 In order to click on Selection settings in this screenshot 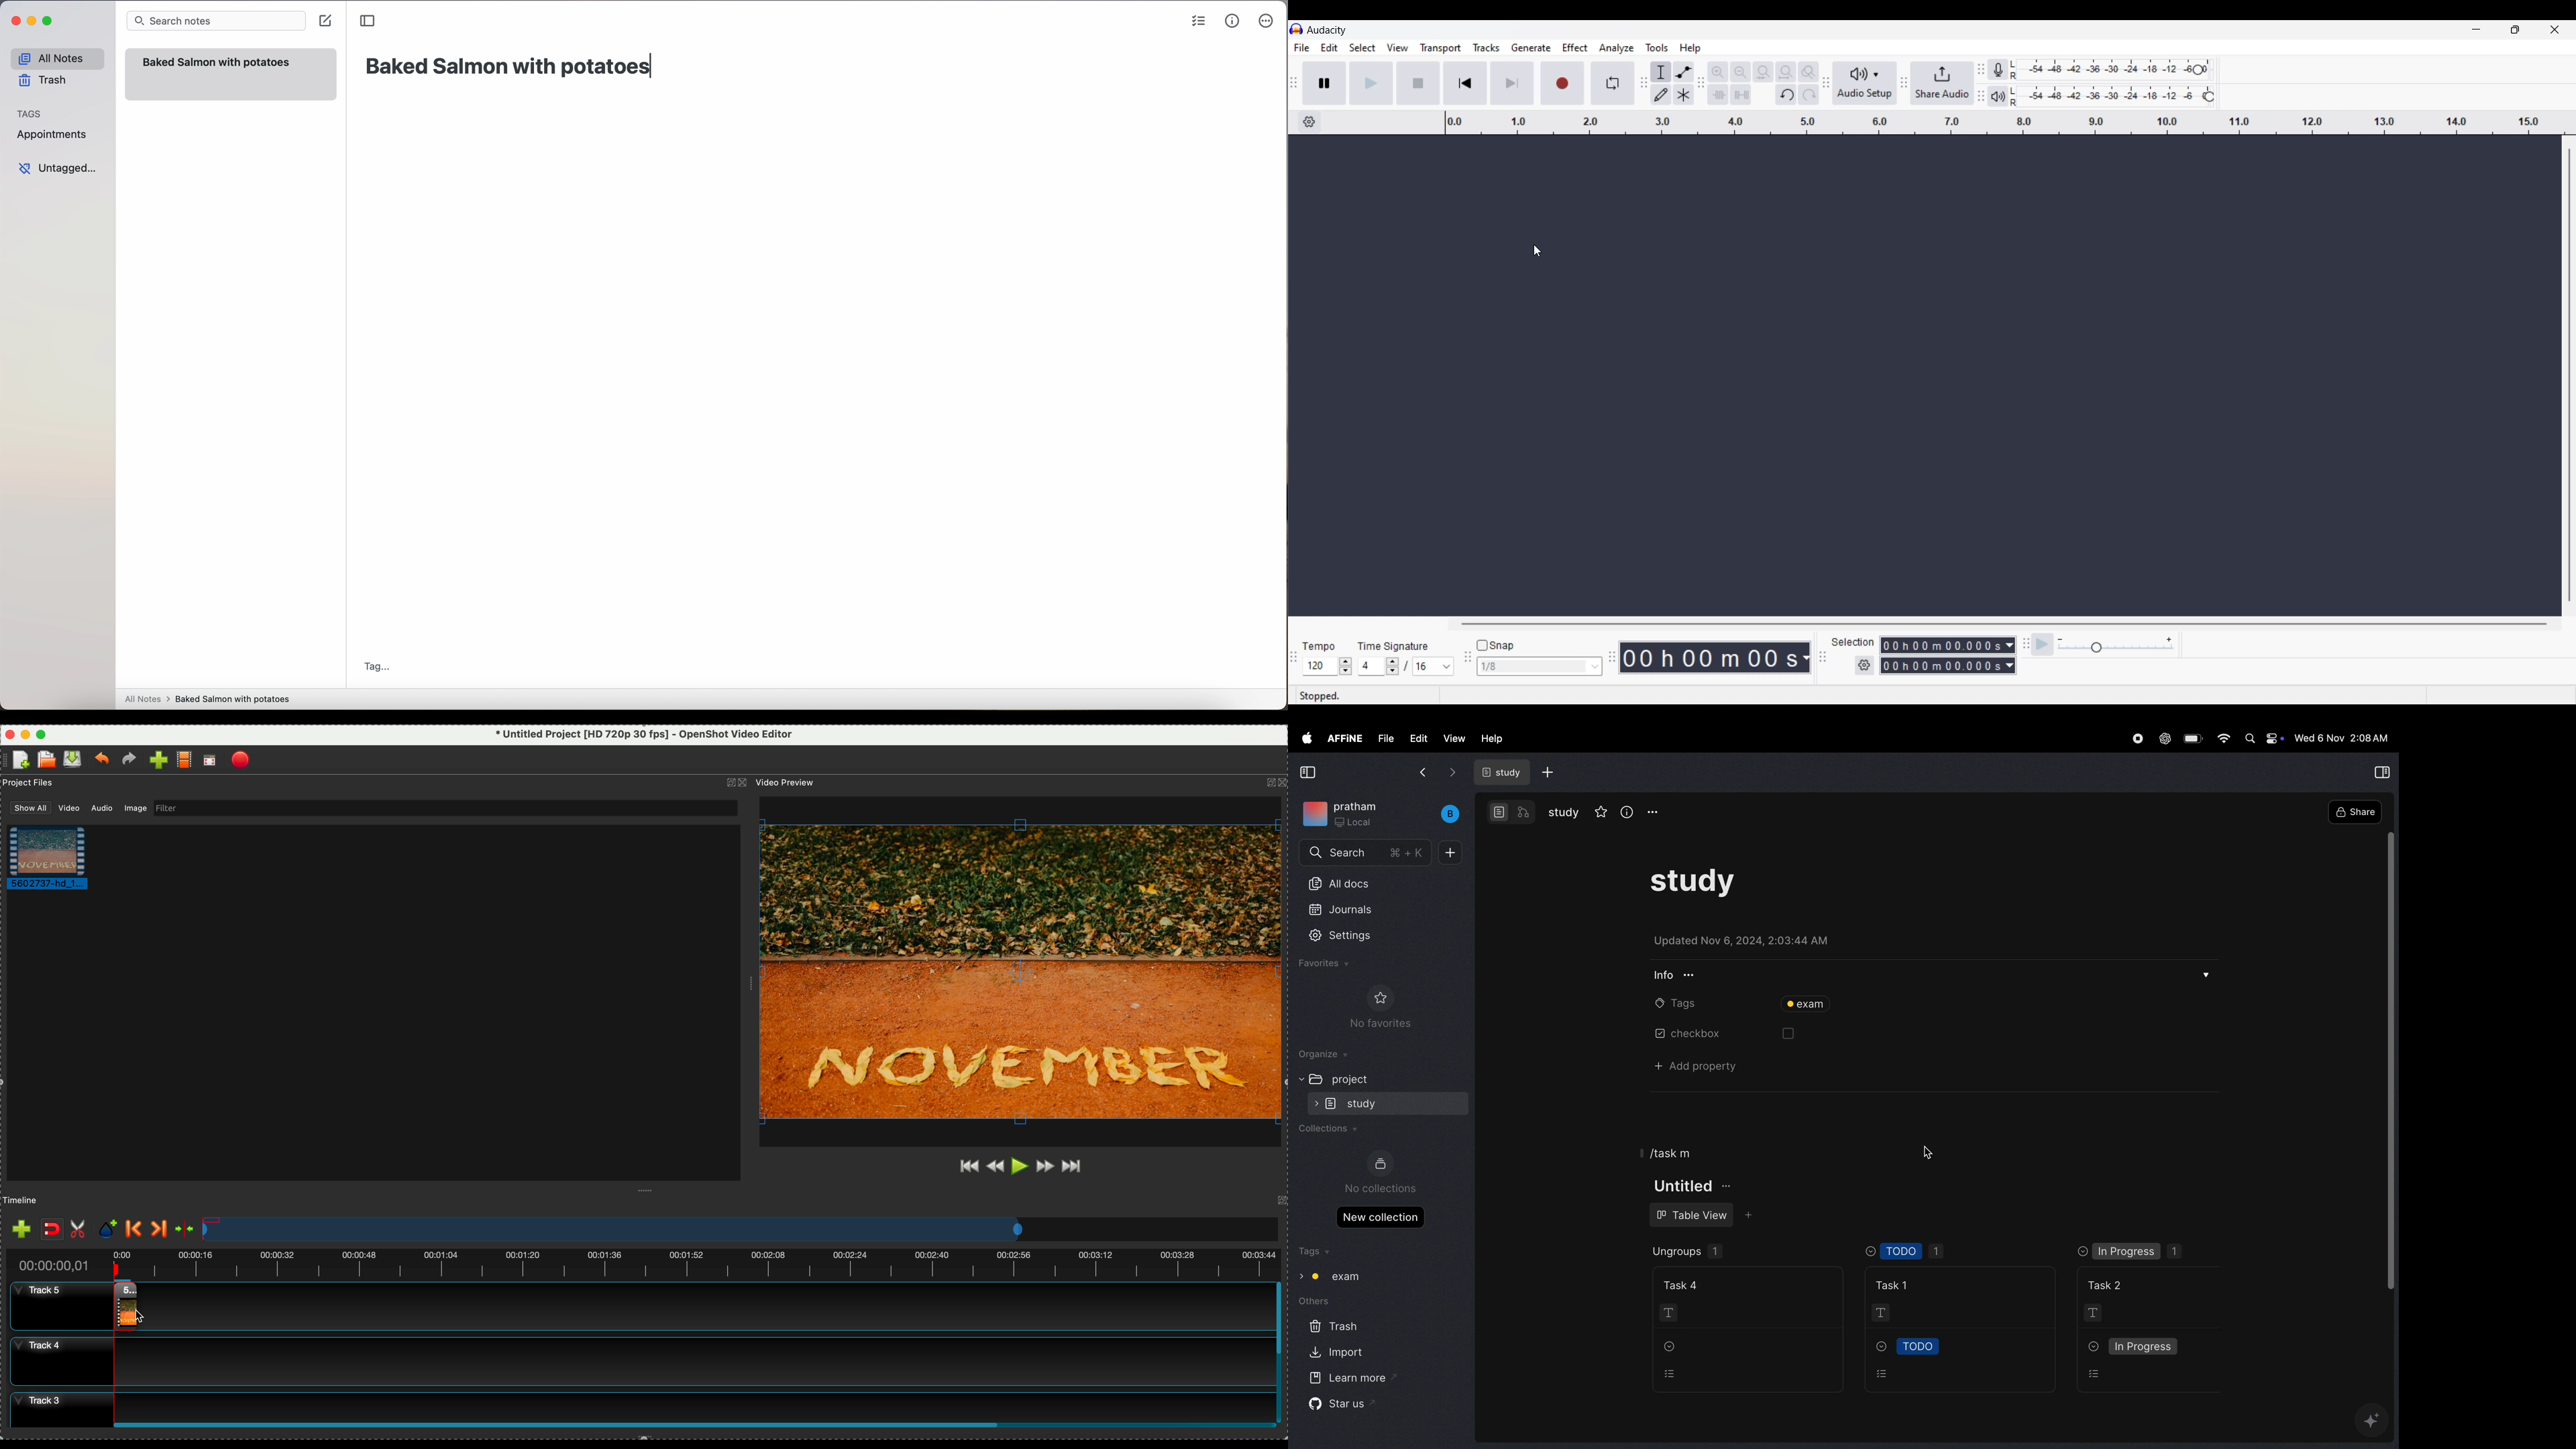, I will do `click(1865, 665)`.